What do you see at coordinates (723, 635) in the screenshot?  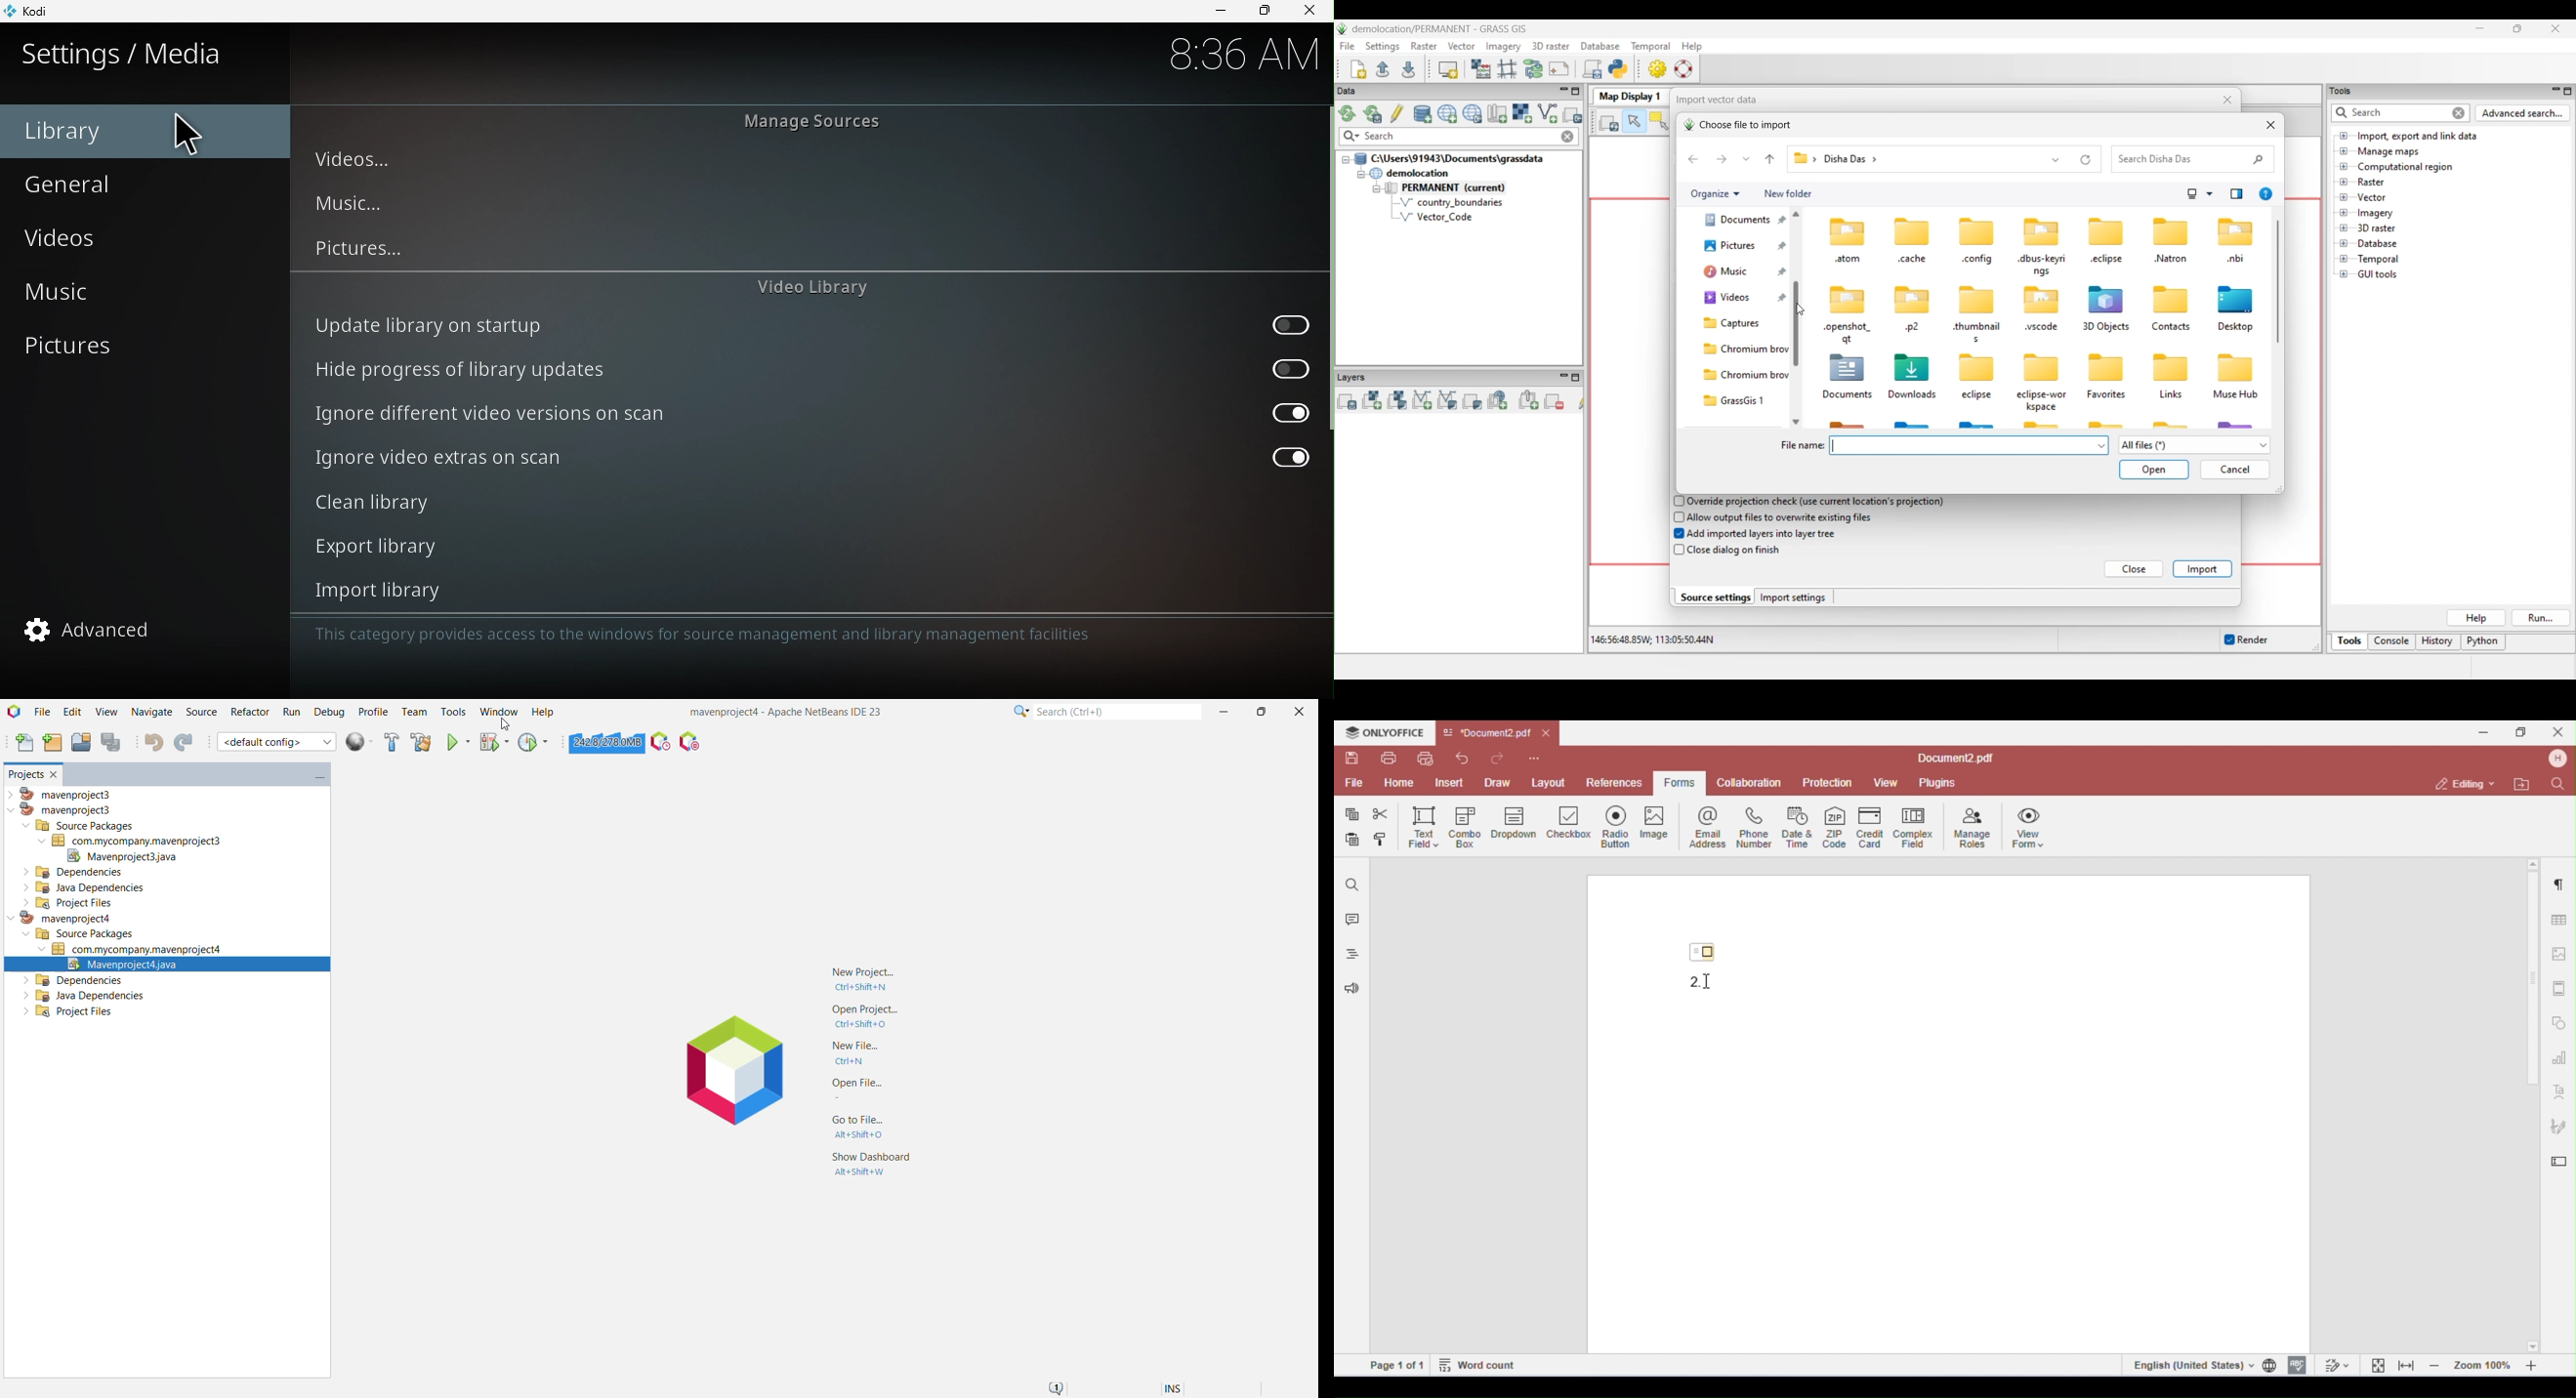 I see `This category provides access to the windows for source management and library management` at bounding box center [723, 635].